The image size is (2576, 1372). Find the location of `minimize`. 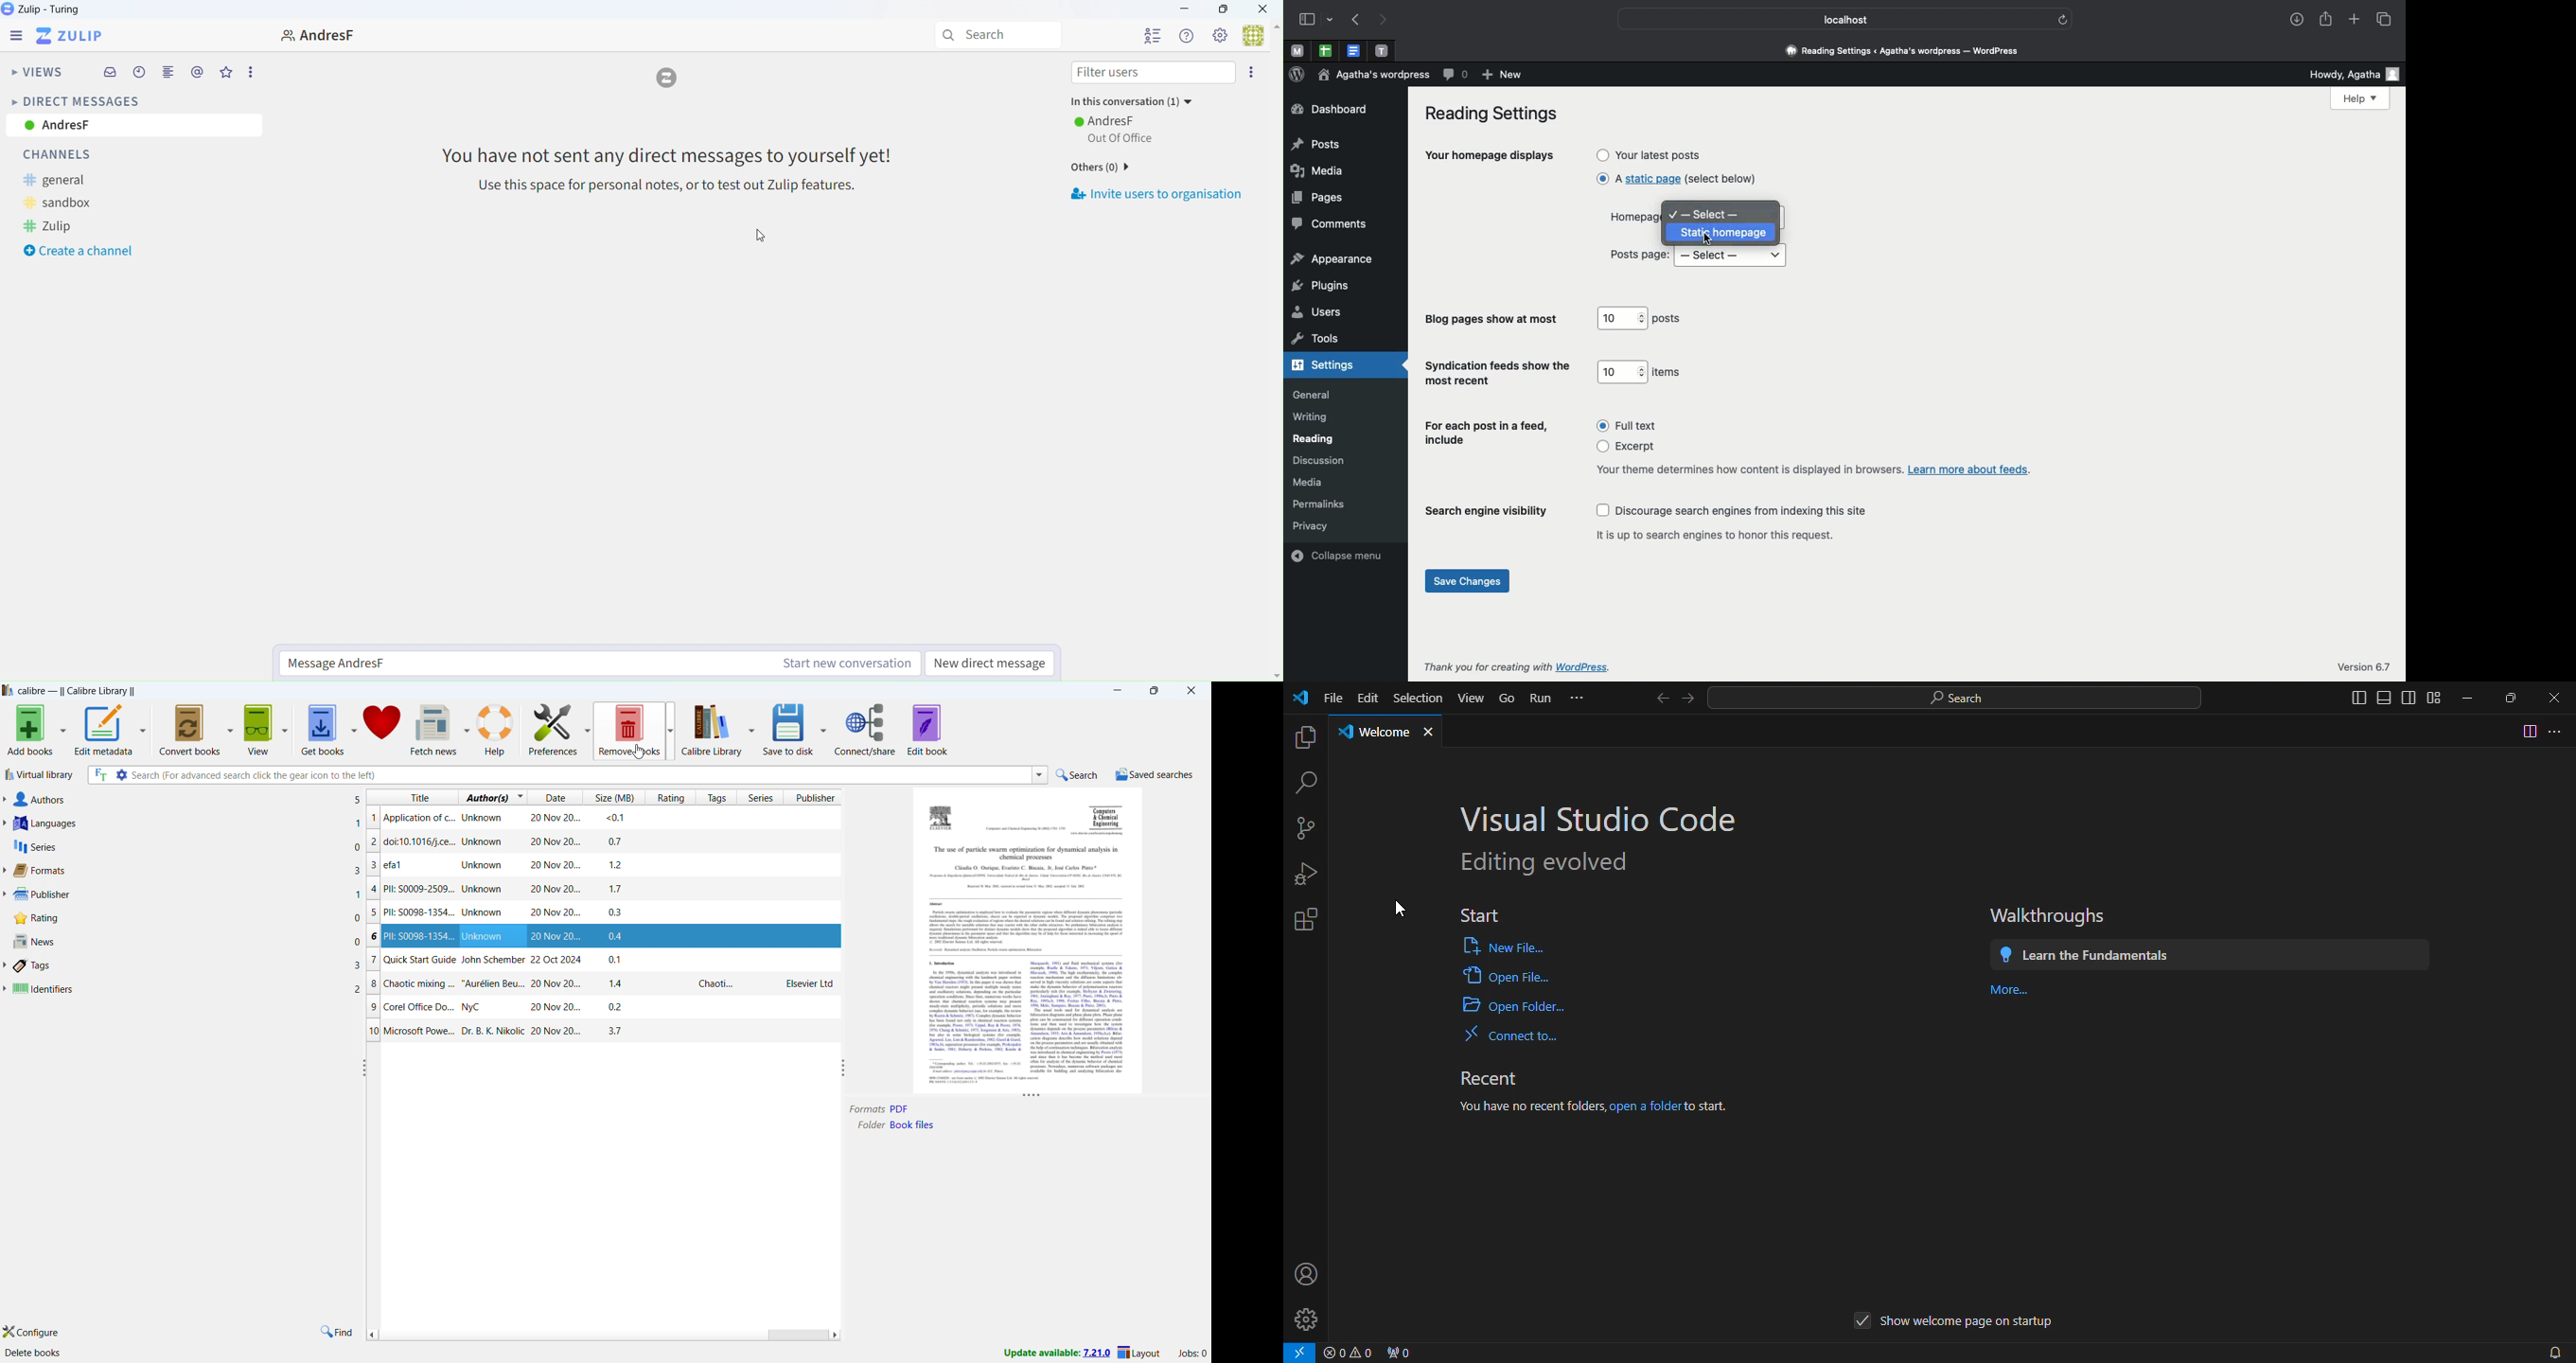

minimize is located at coordinates (1119, 689).